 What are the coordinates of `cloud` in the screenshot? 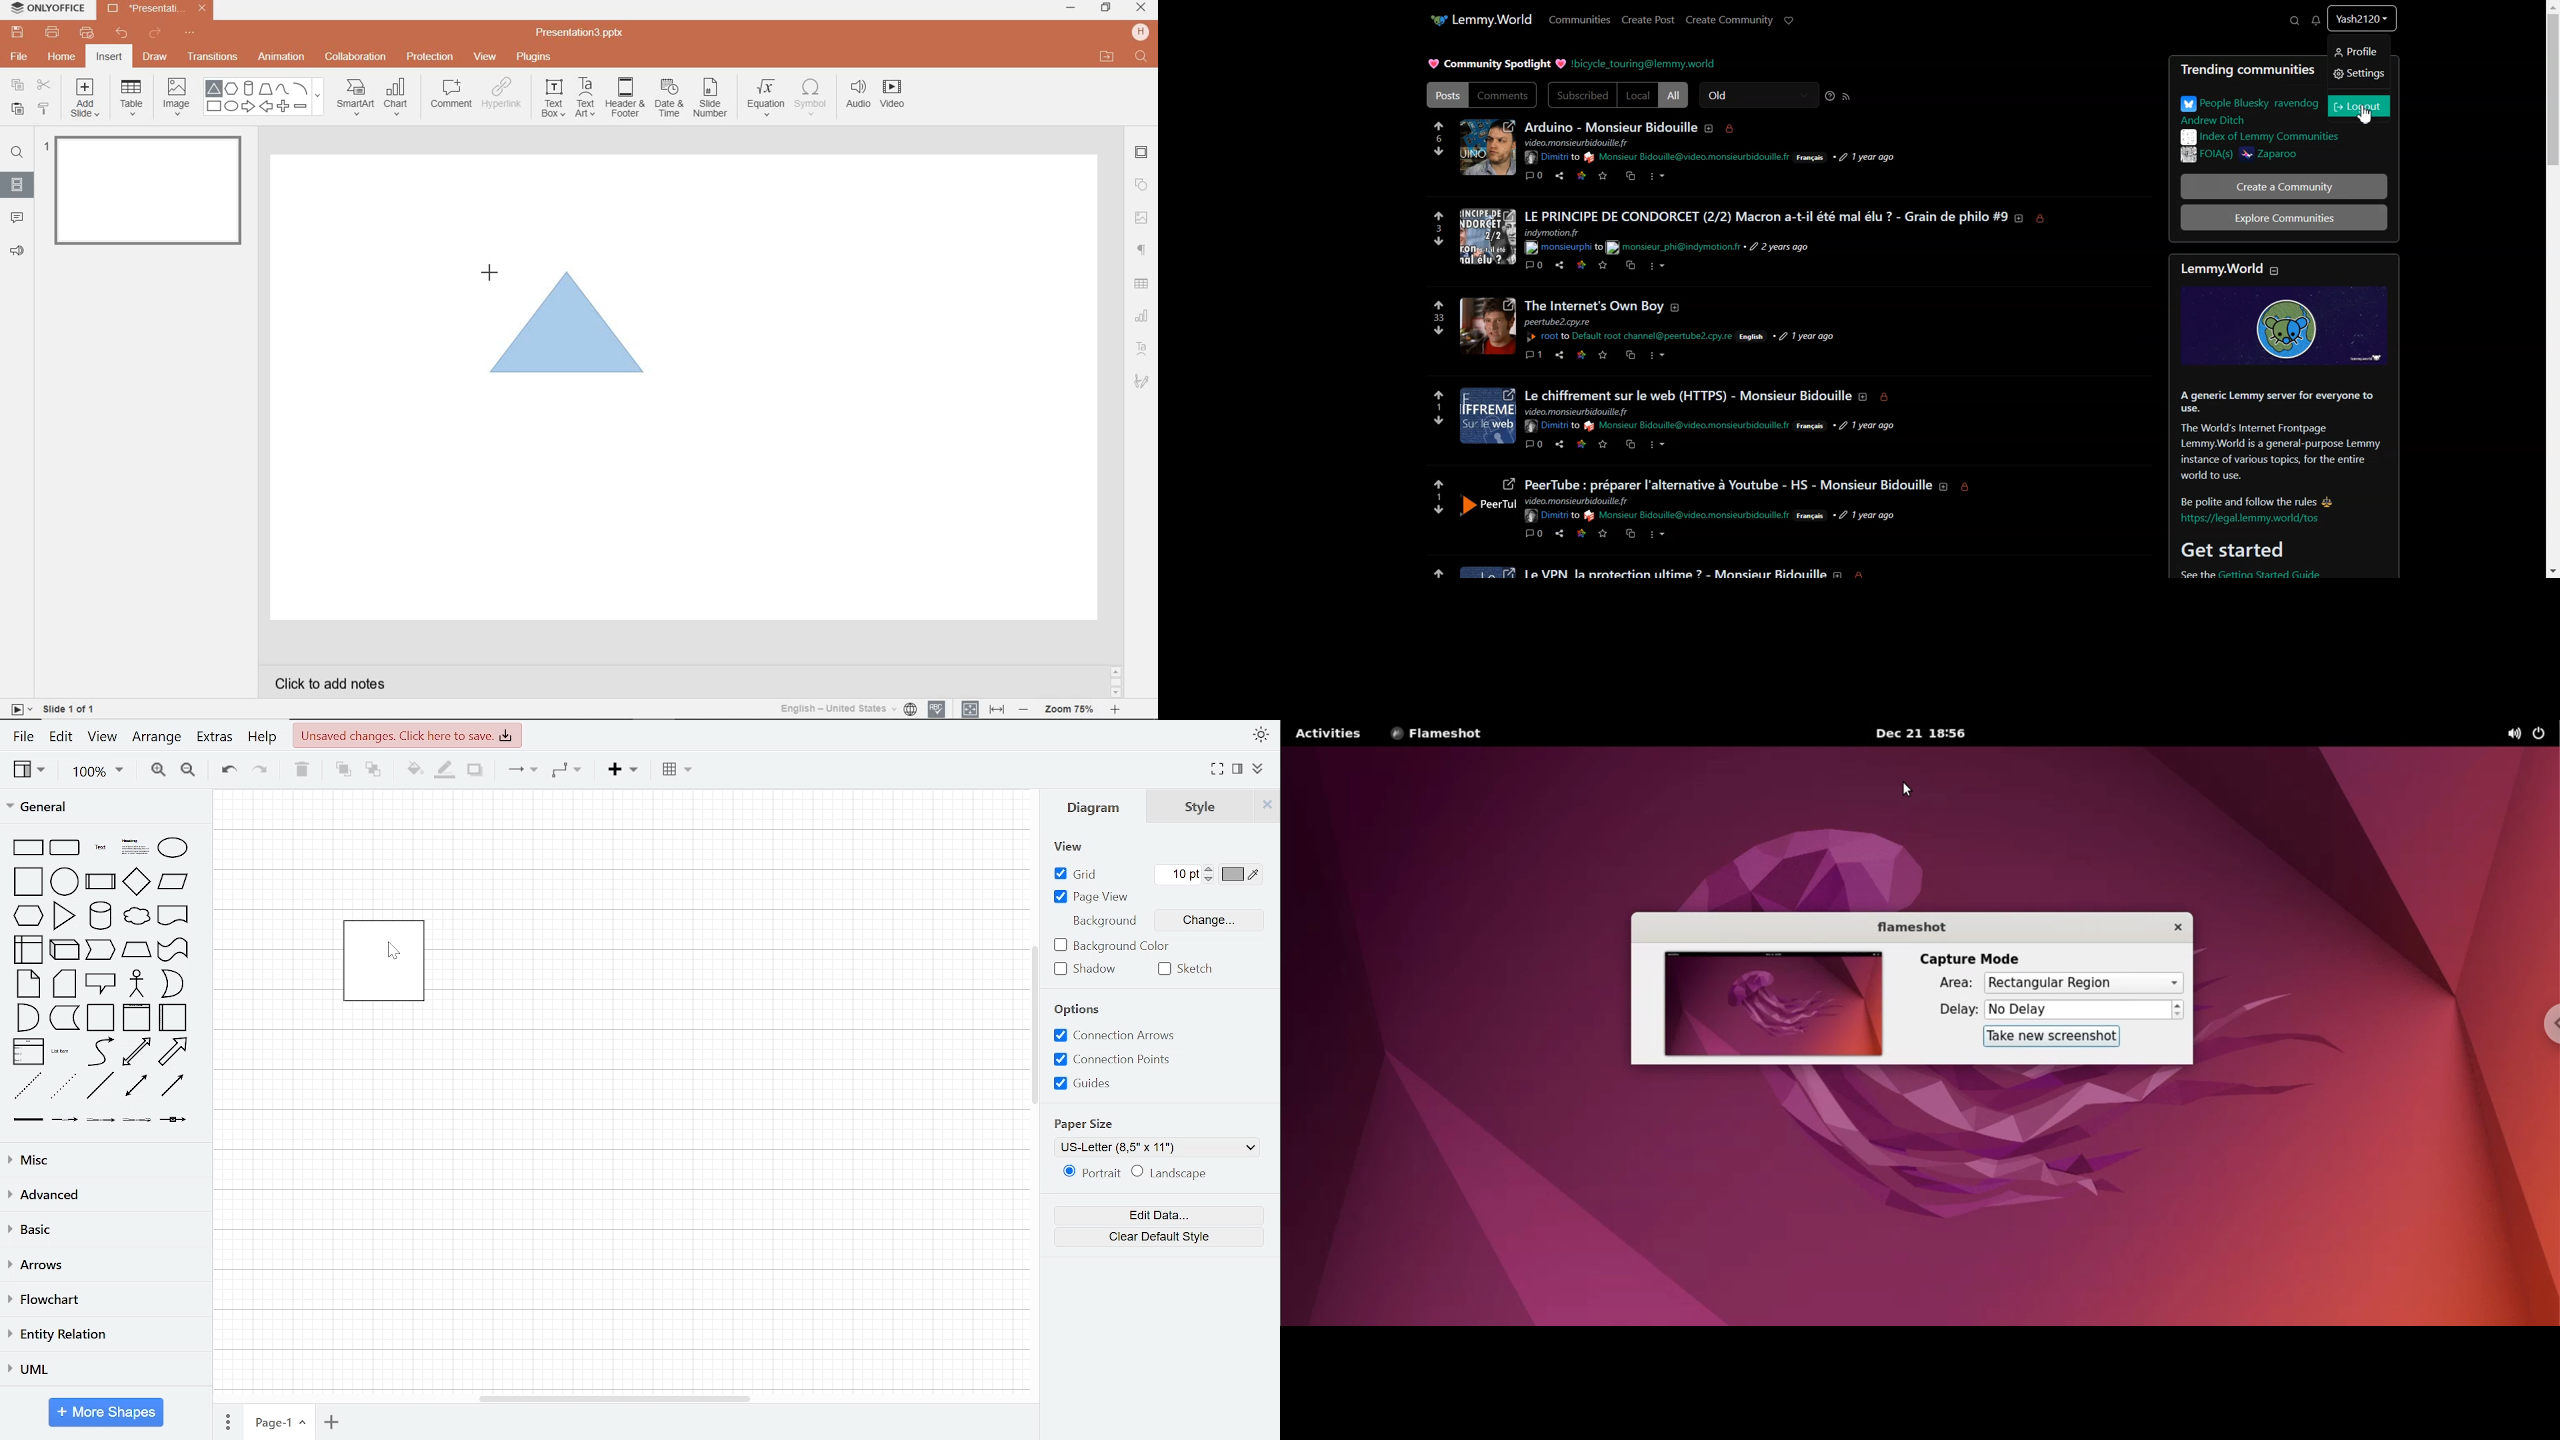 It's located at (136, 917).